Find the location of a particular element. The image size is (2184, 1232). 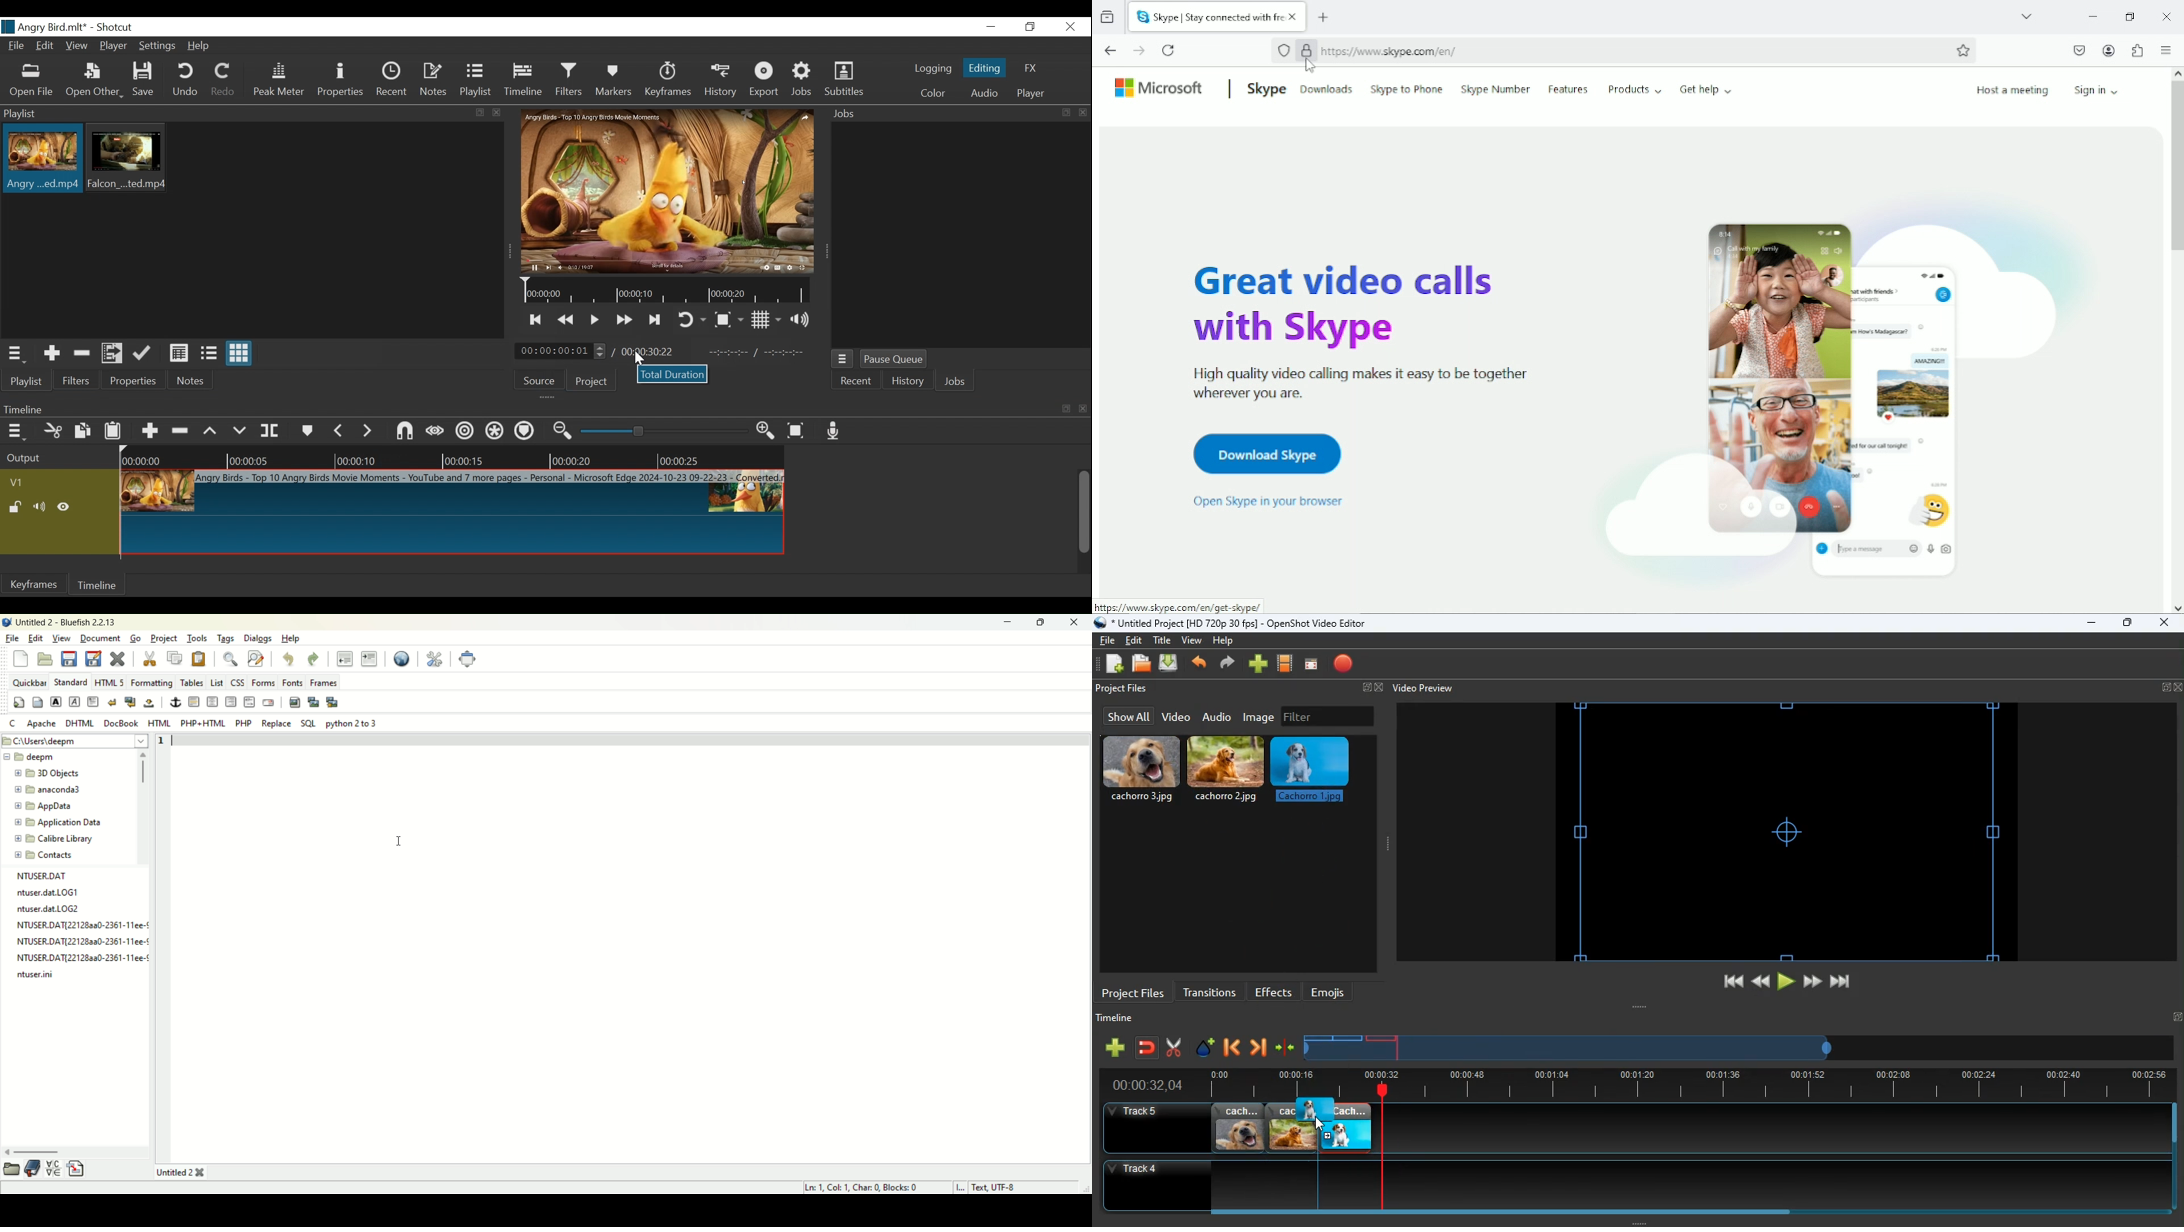

Add files to the playlist is located at coordinates (113, 353).